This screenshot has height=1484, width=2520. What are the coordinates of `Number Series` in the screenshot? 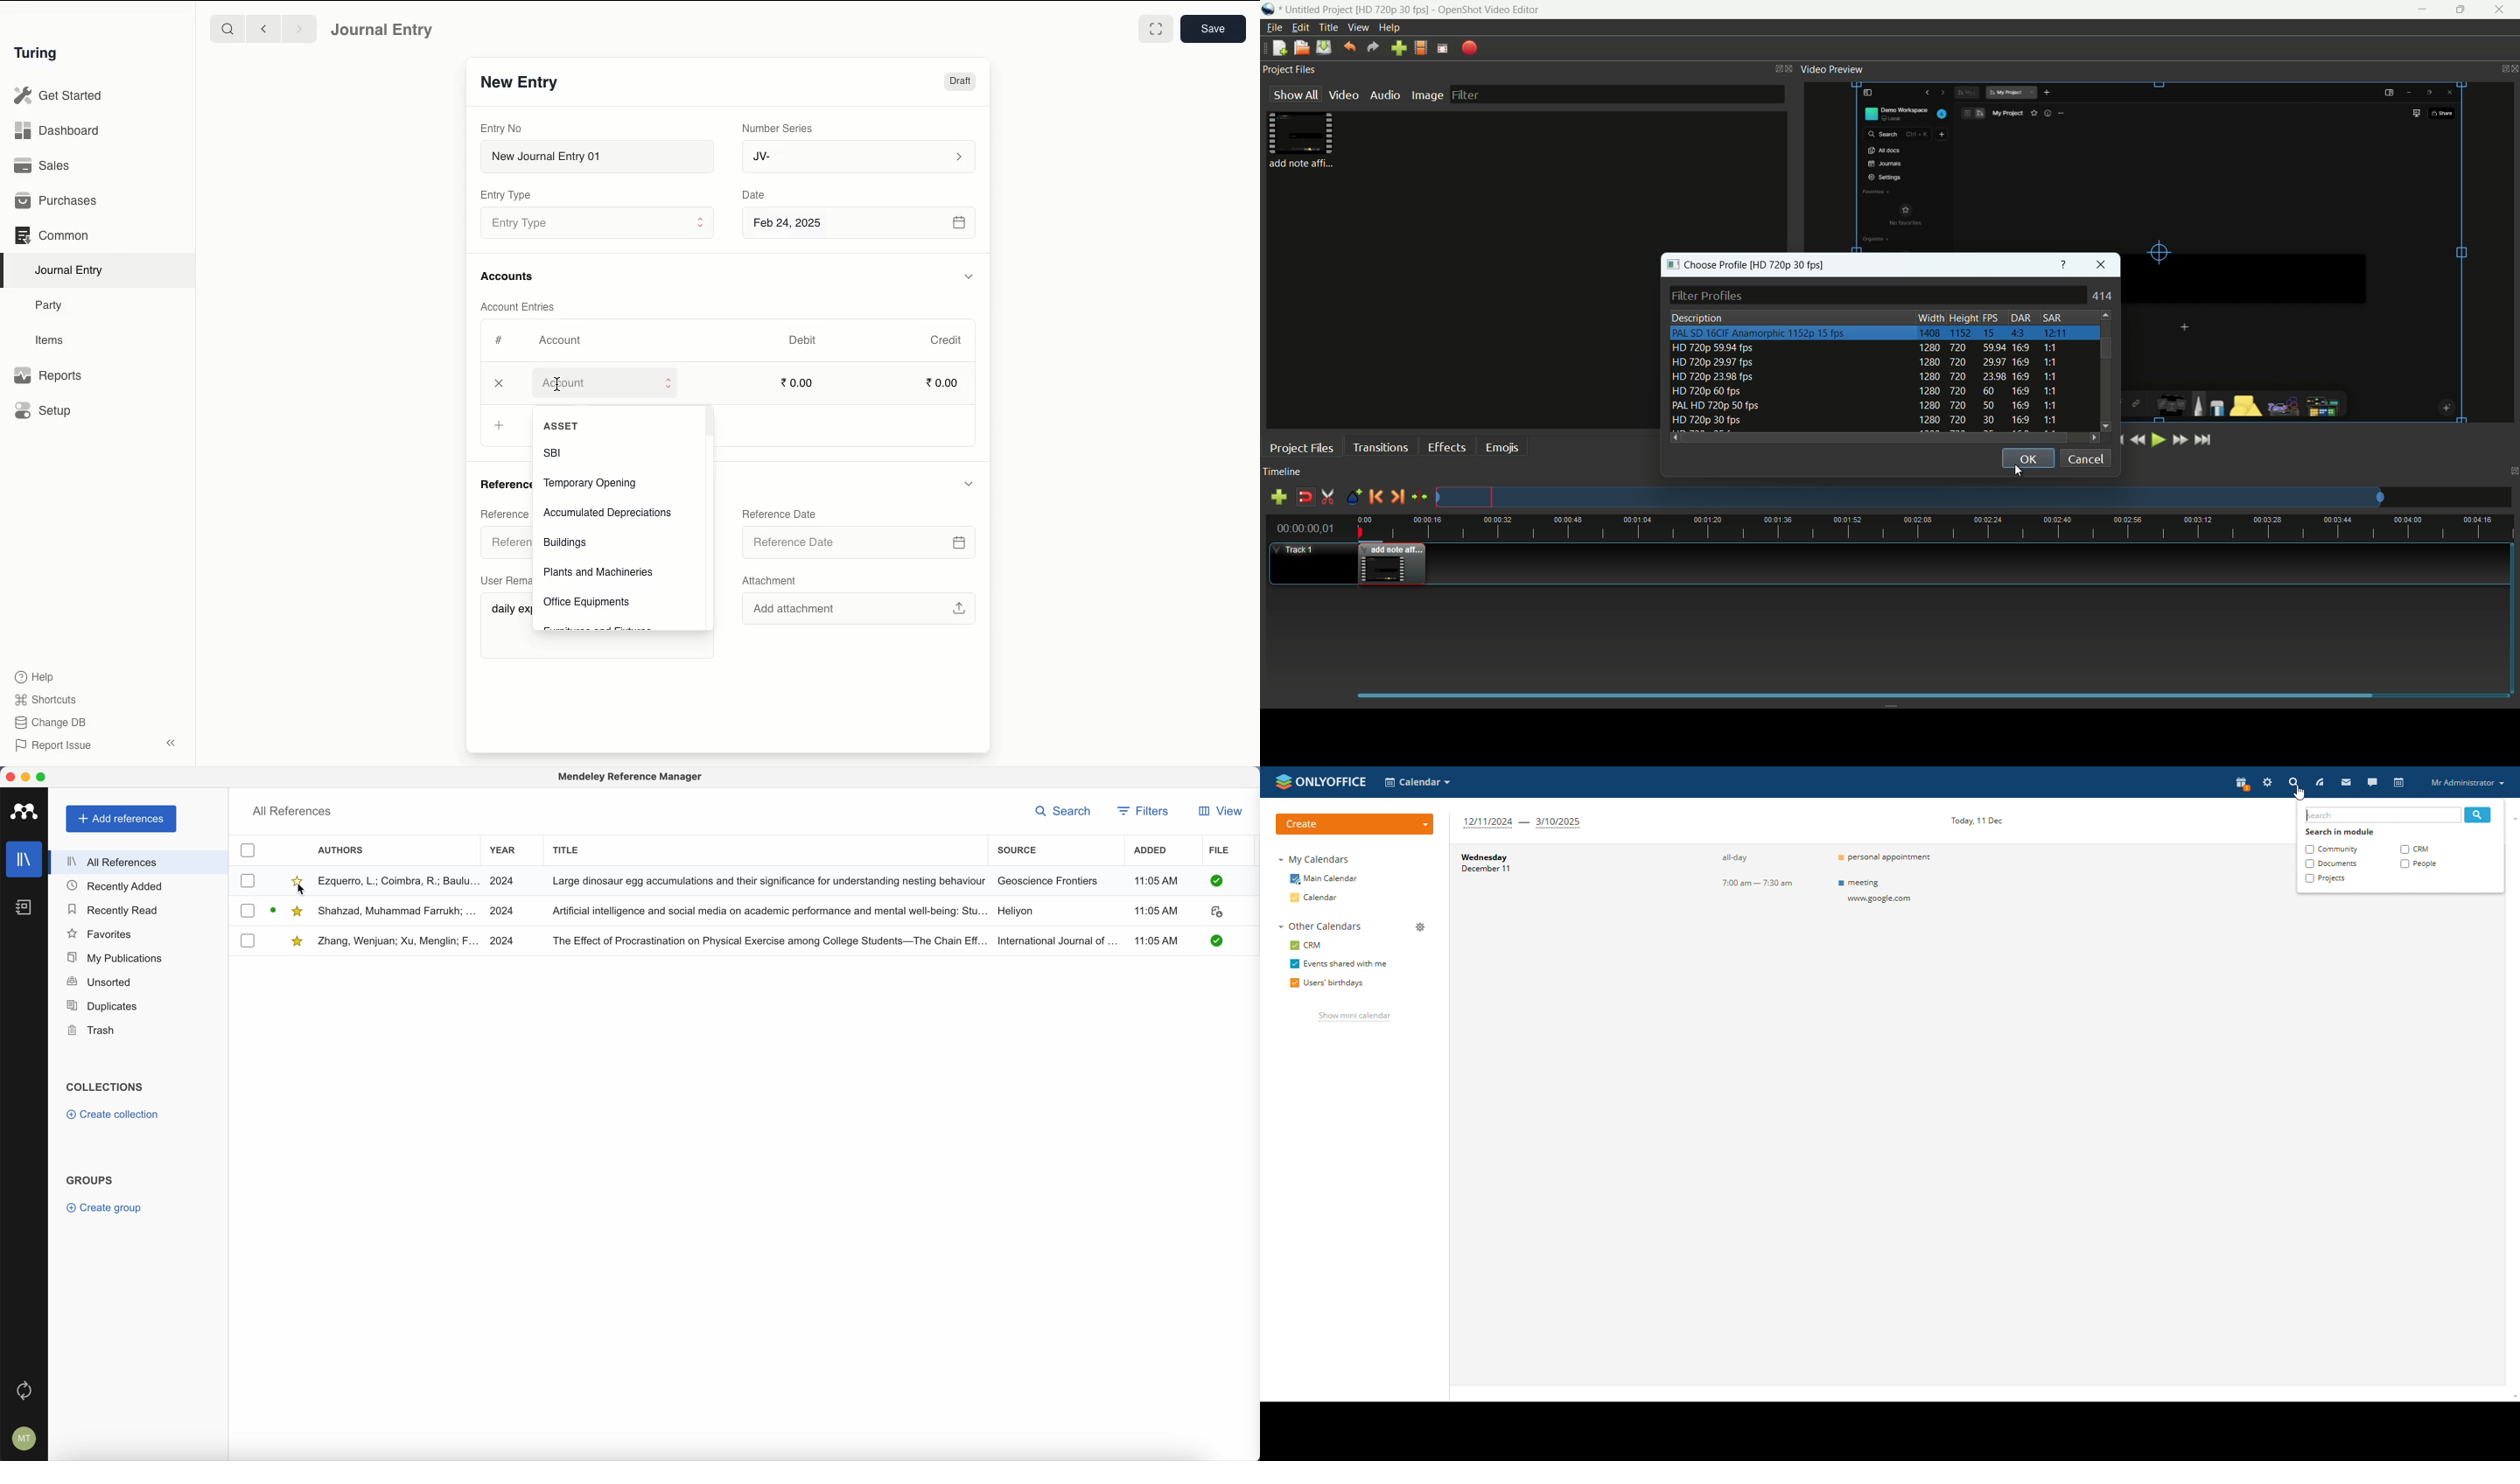 It's located at (780, 129).